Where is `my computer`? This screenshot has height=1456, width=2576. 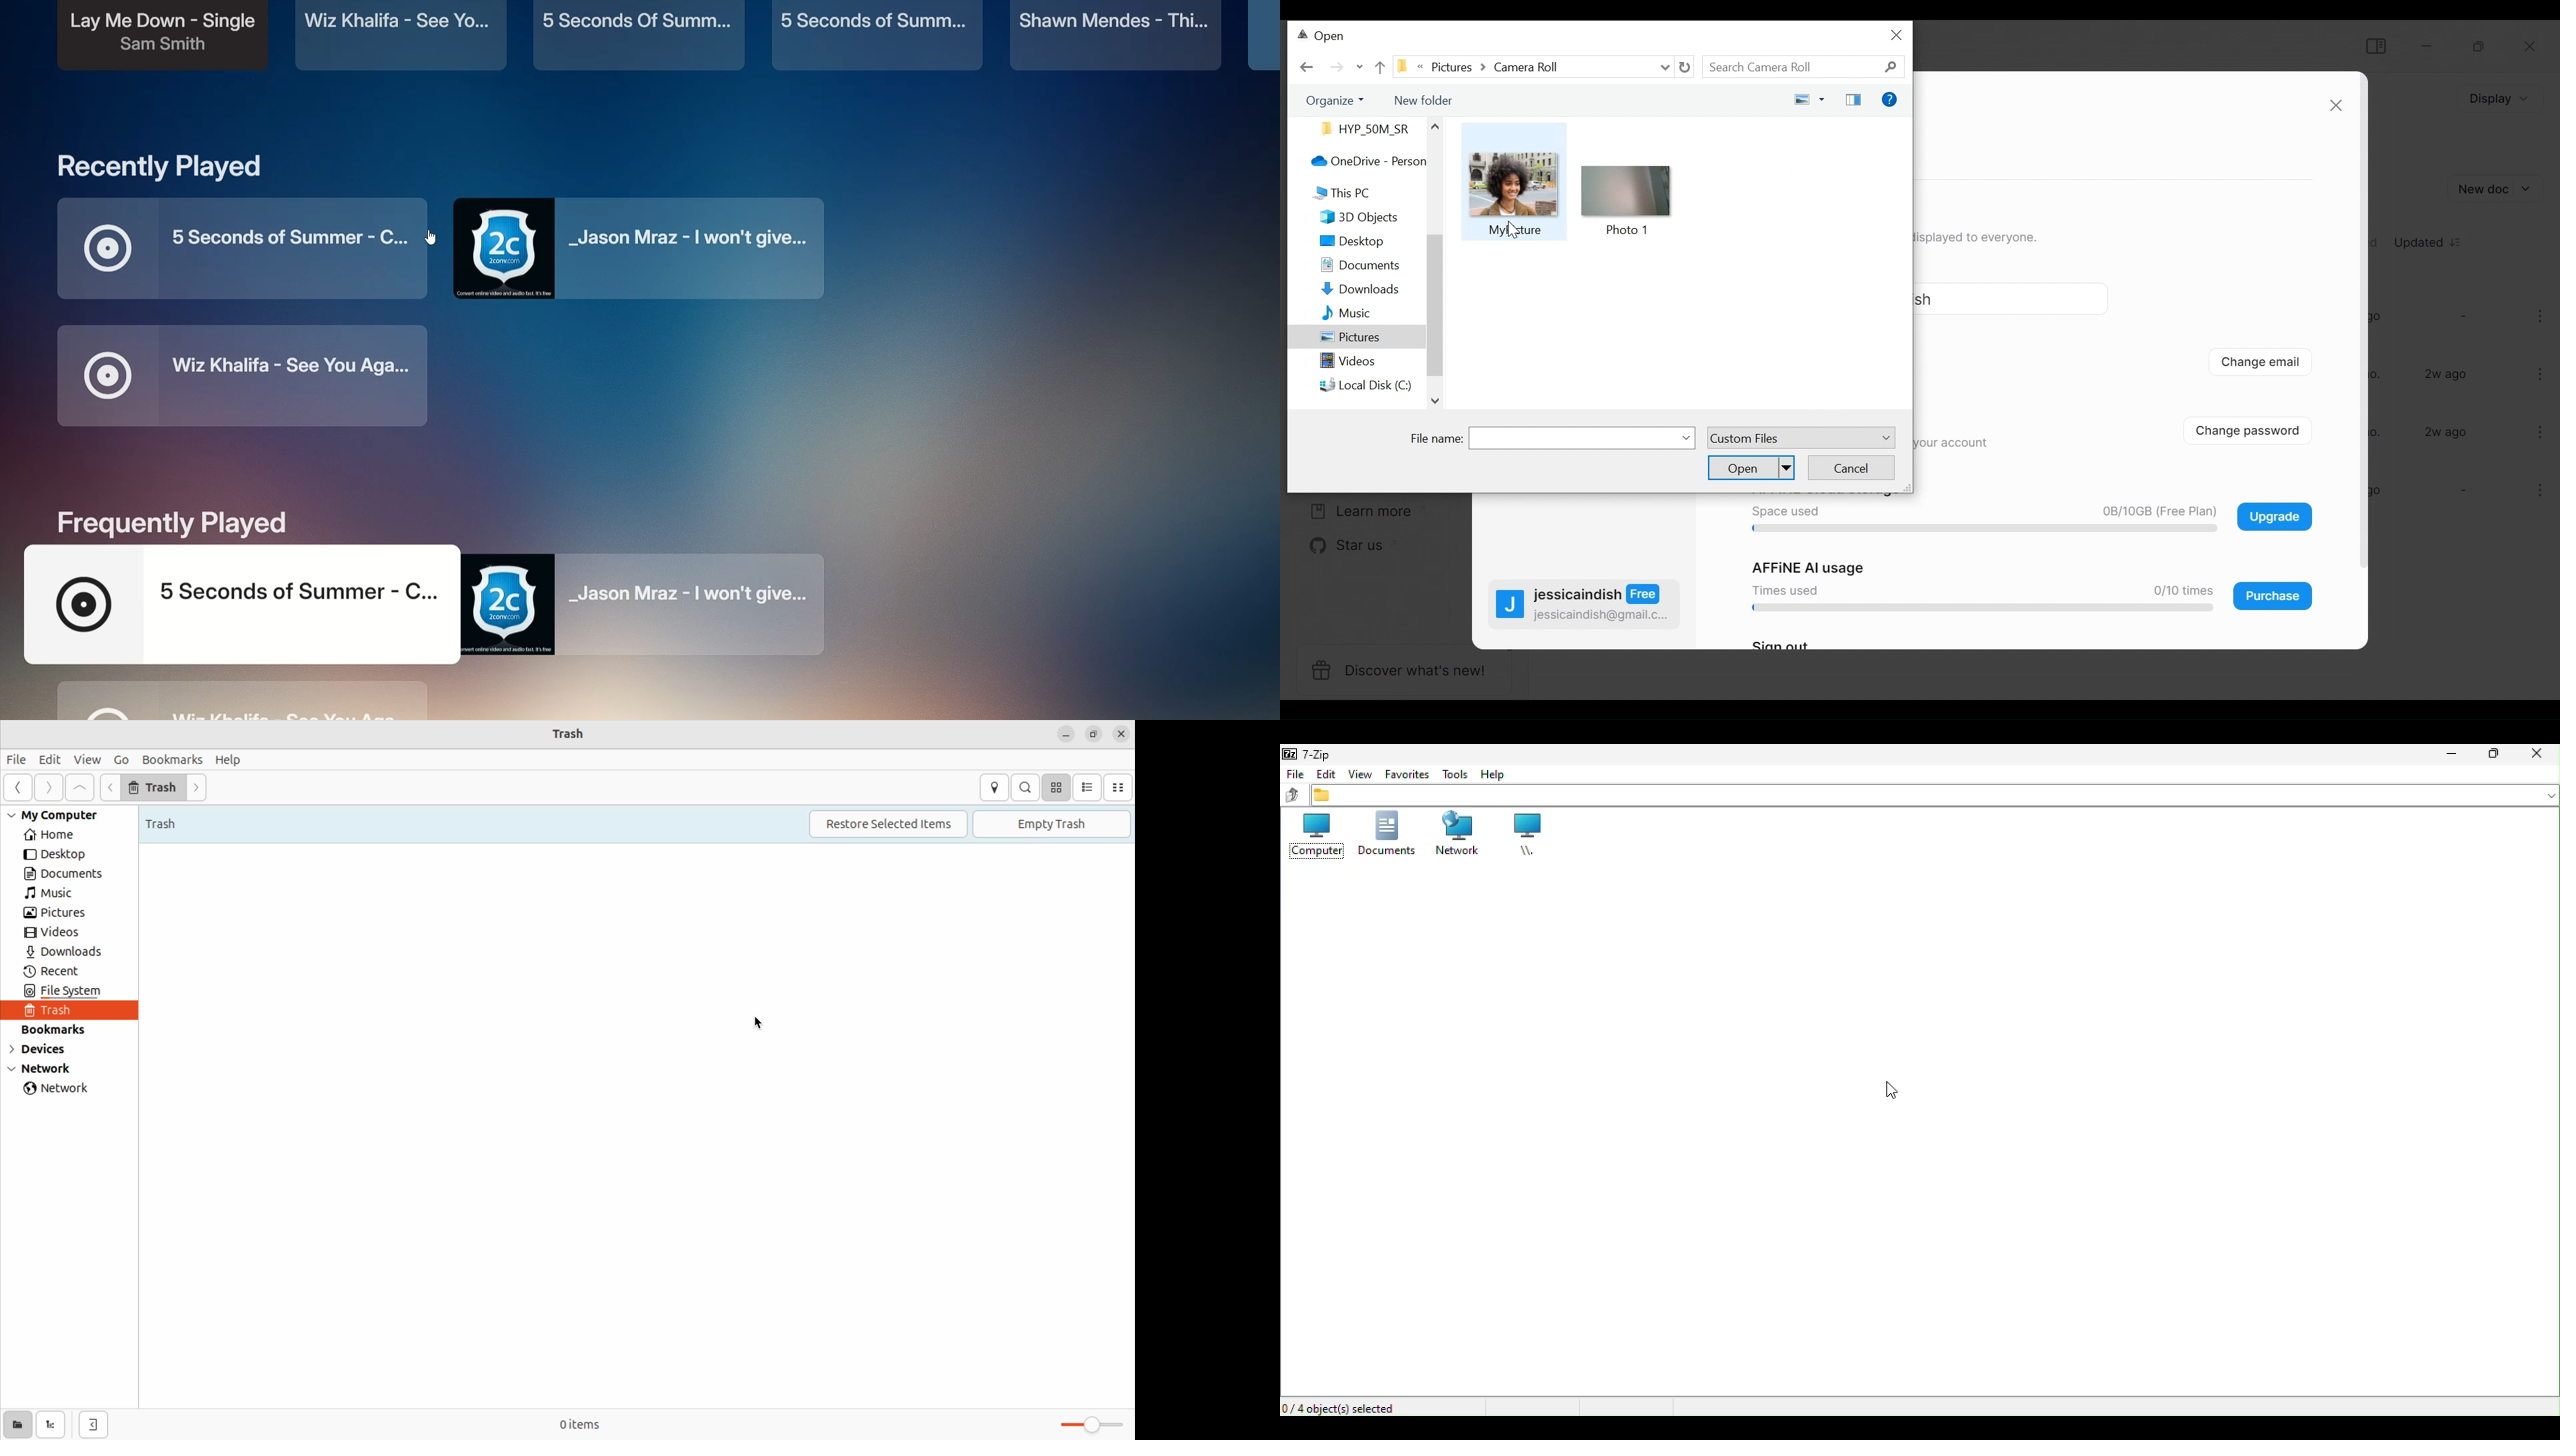
my computer is located at coordinates (62, 815).